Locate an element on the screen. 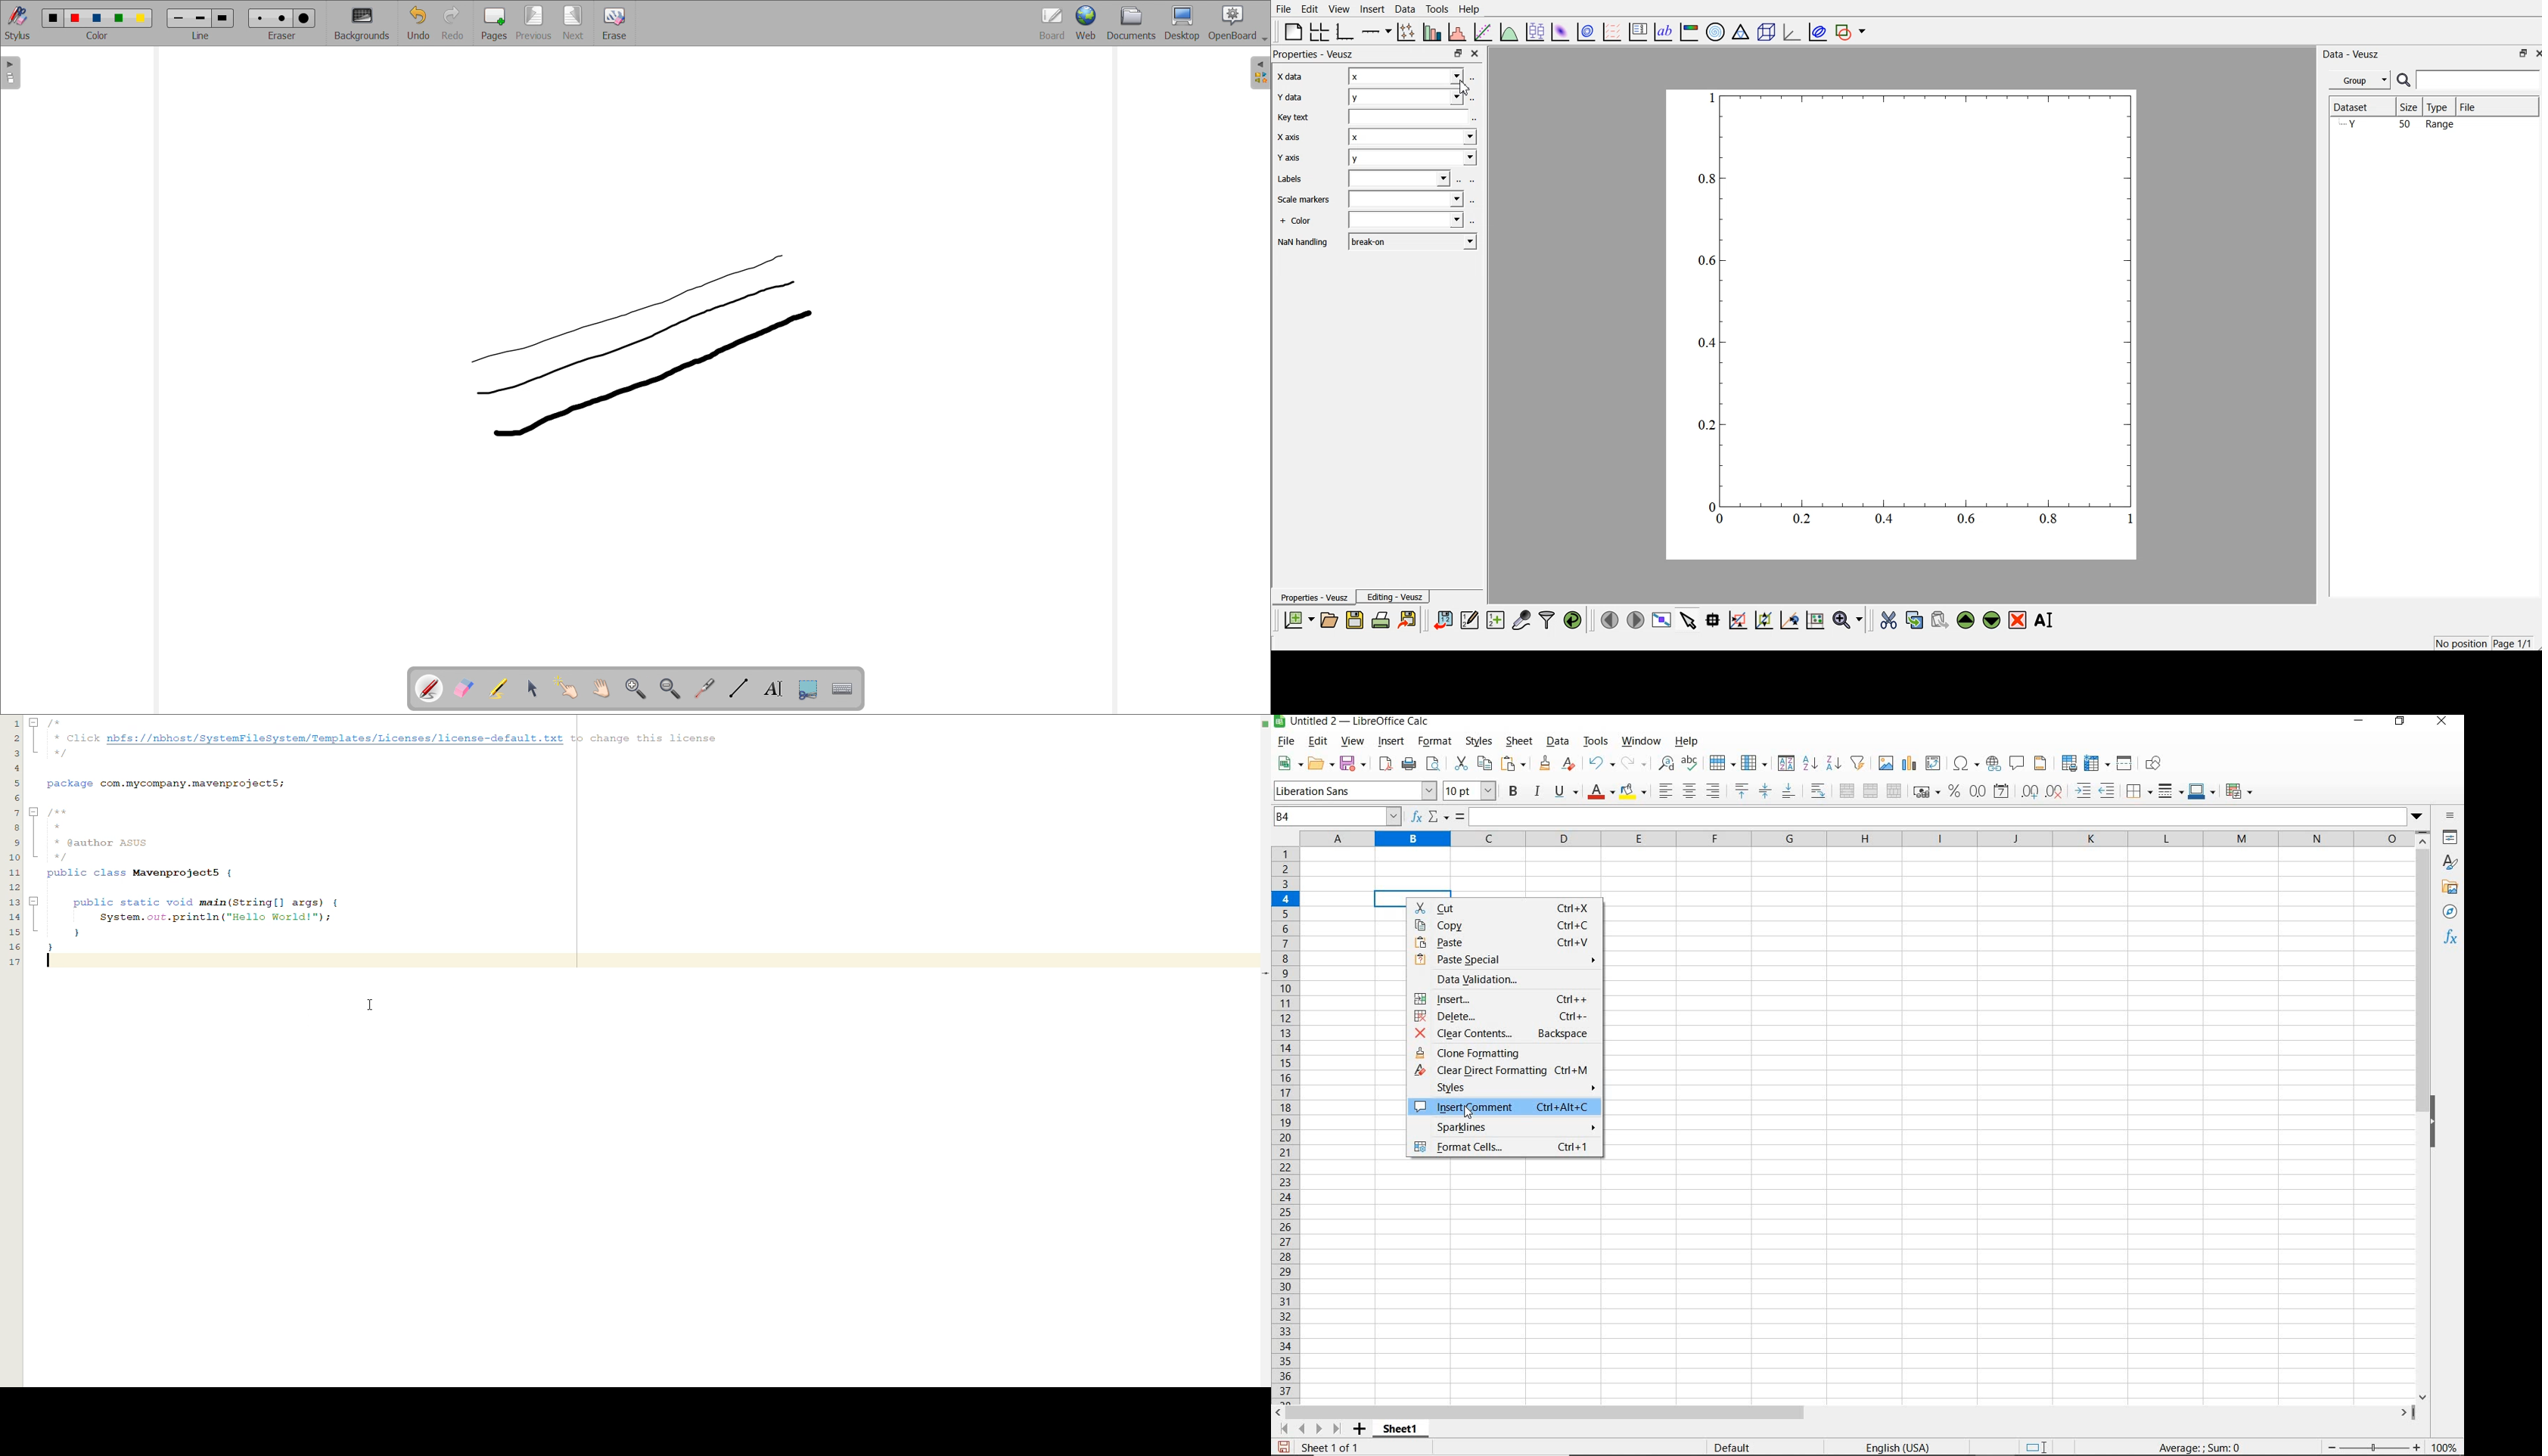 This screenshot has height=1456, width=2548. /**** @author AsUS*/public class Mavemprojects { is located at coordinates (146, 842).